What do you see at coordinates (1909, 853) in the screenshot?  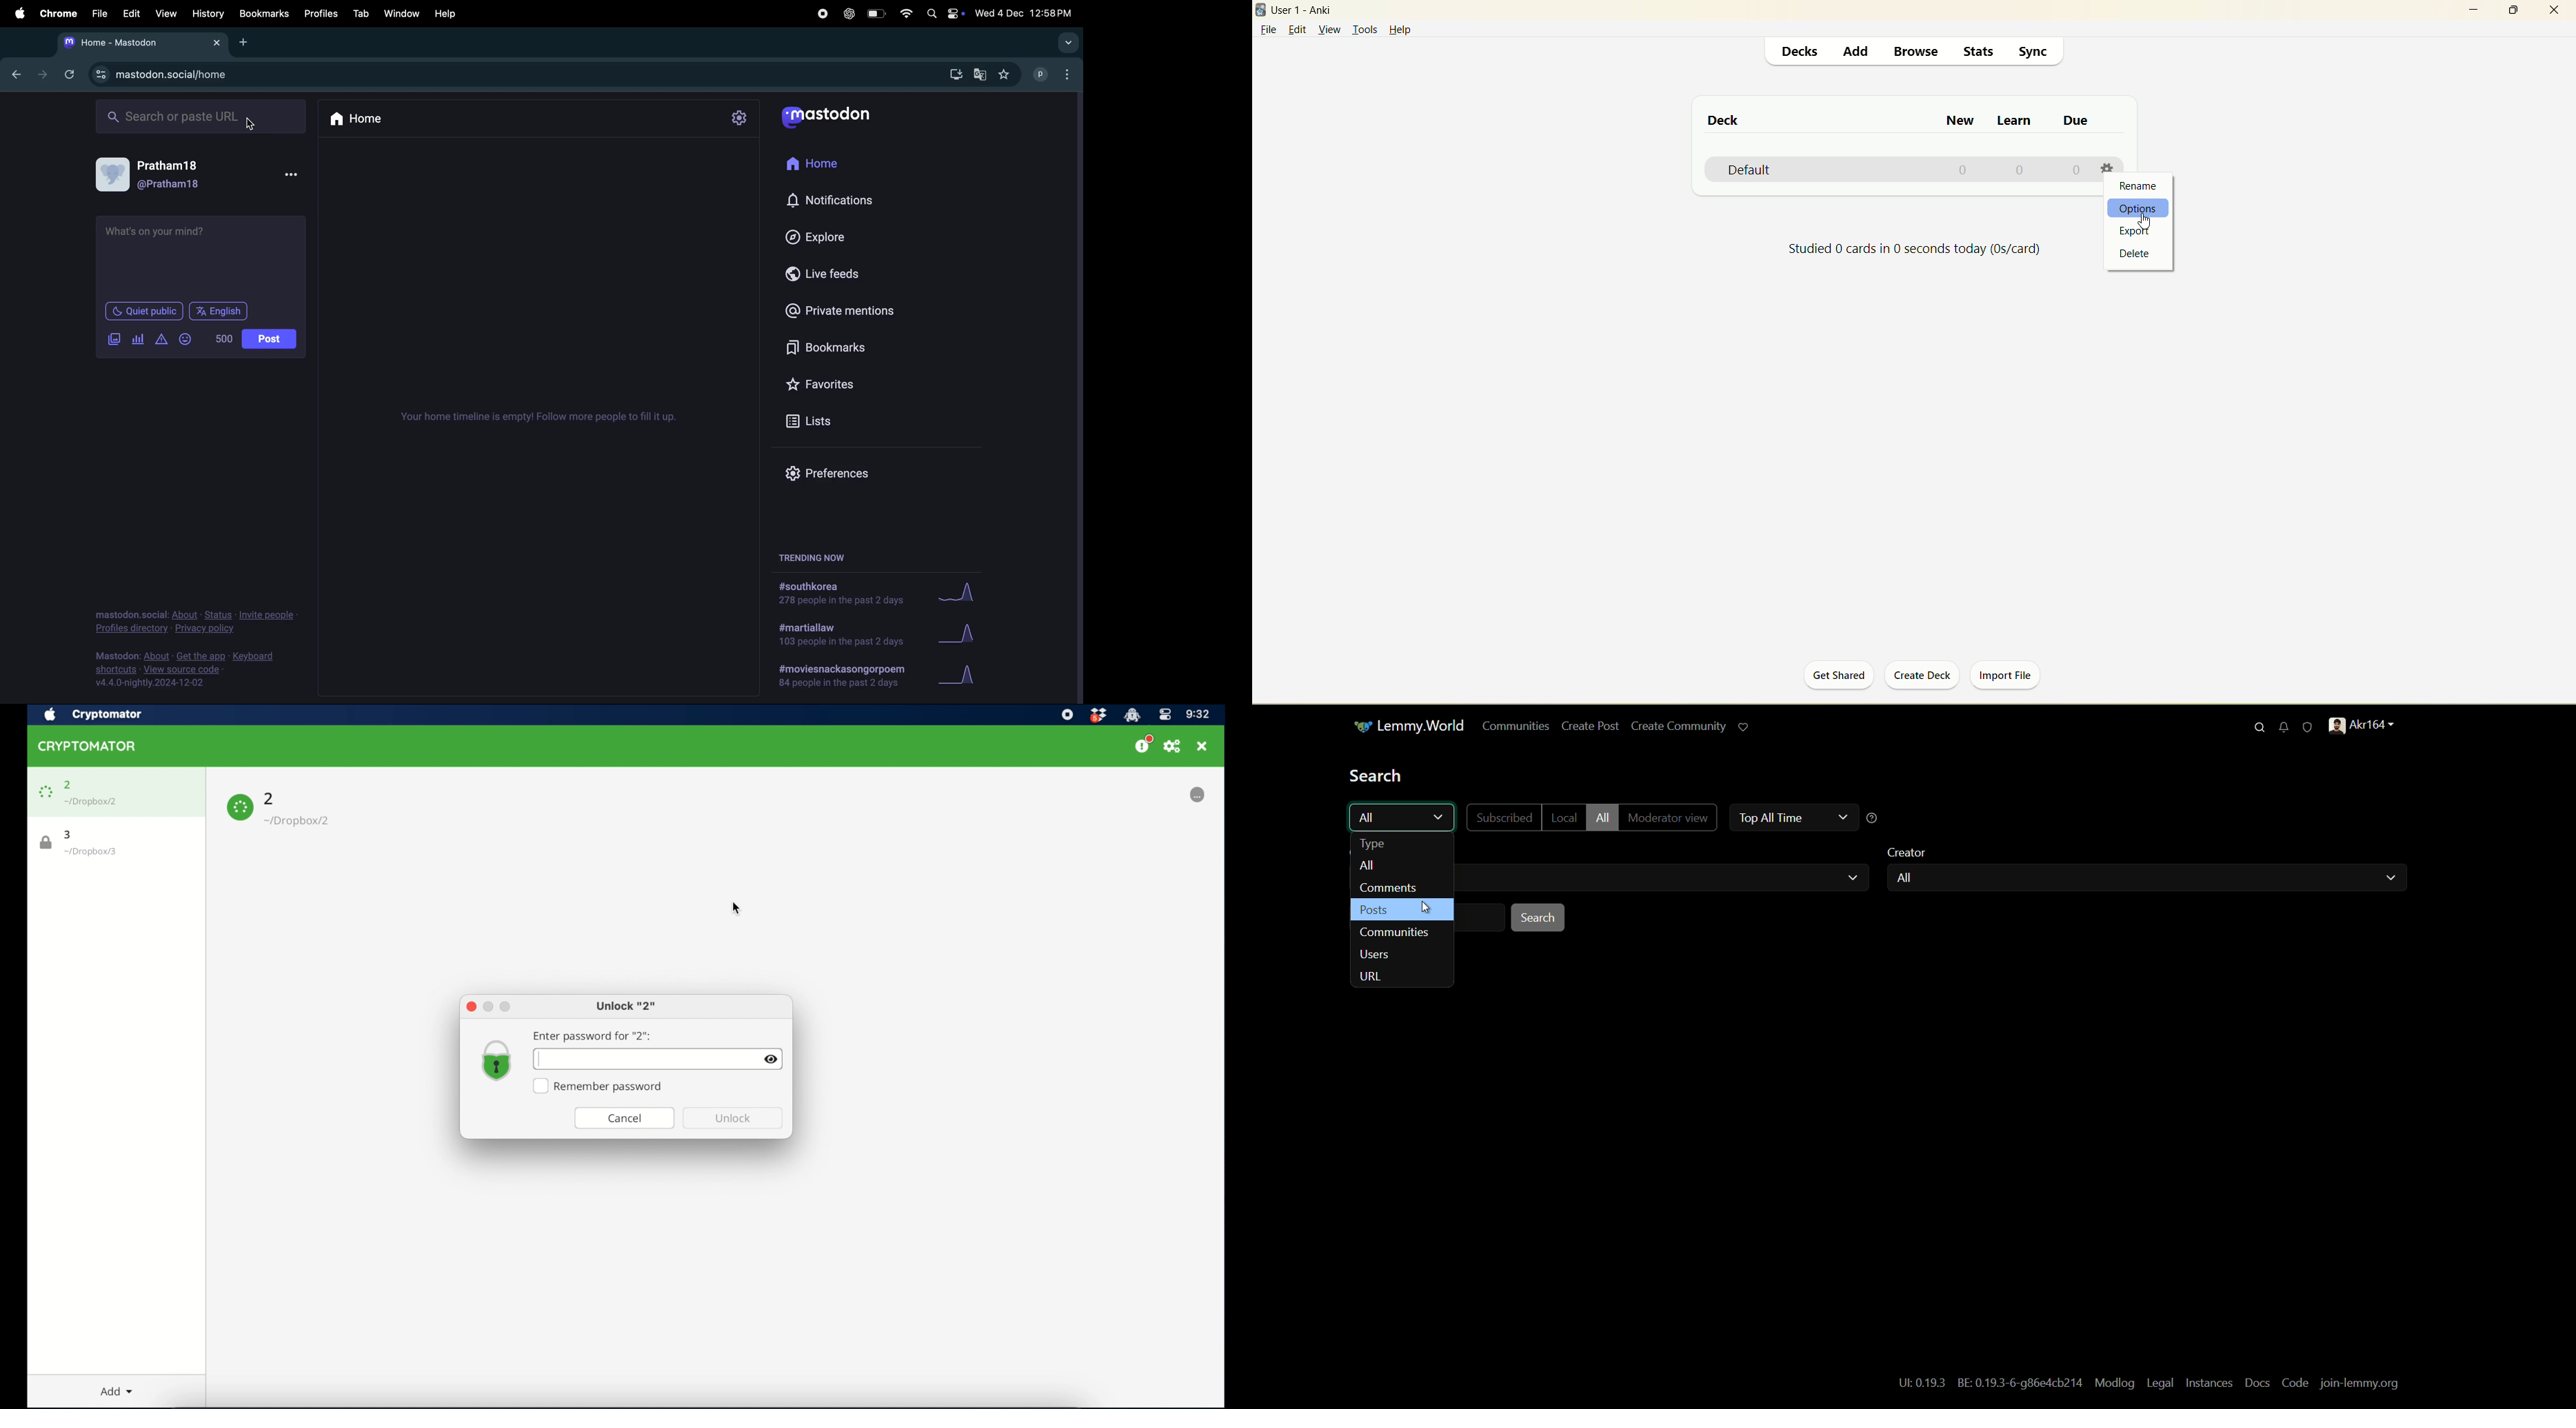 I see `creator` at bounding box center [1909, 853].